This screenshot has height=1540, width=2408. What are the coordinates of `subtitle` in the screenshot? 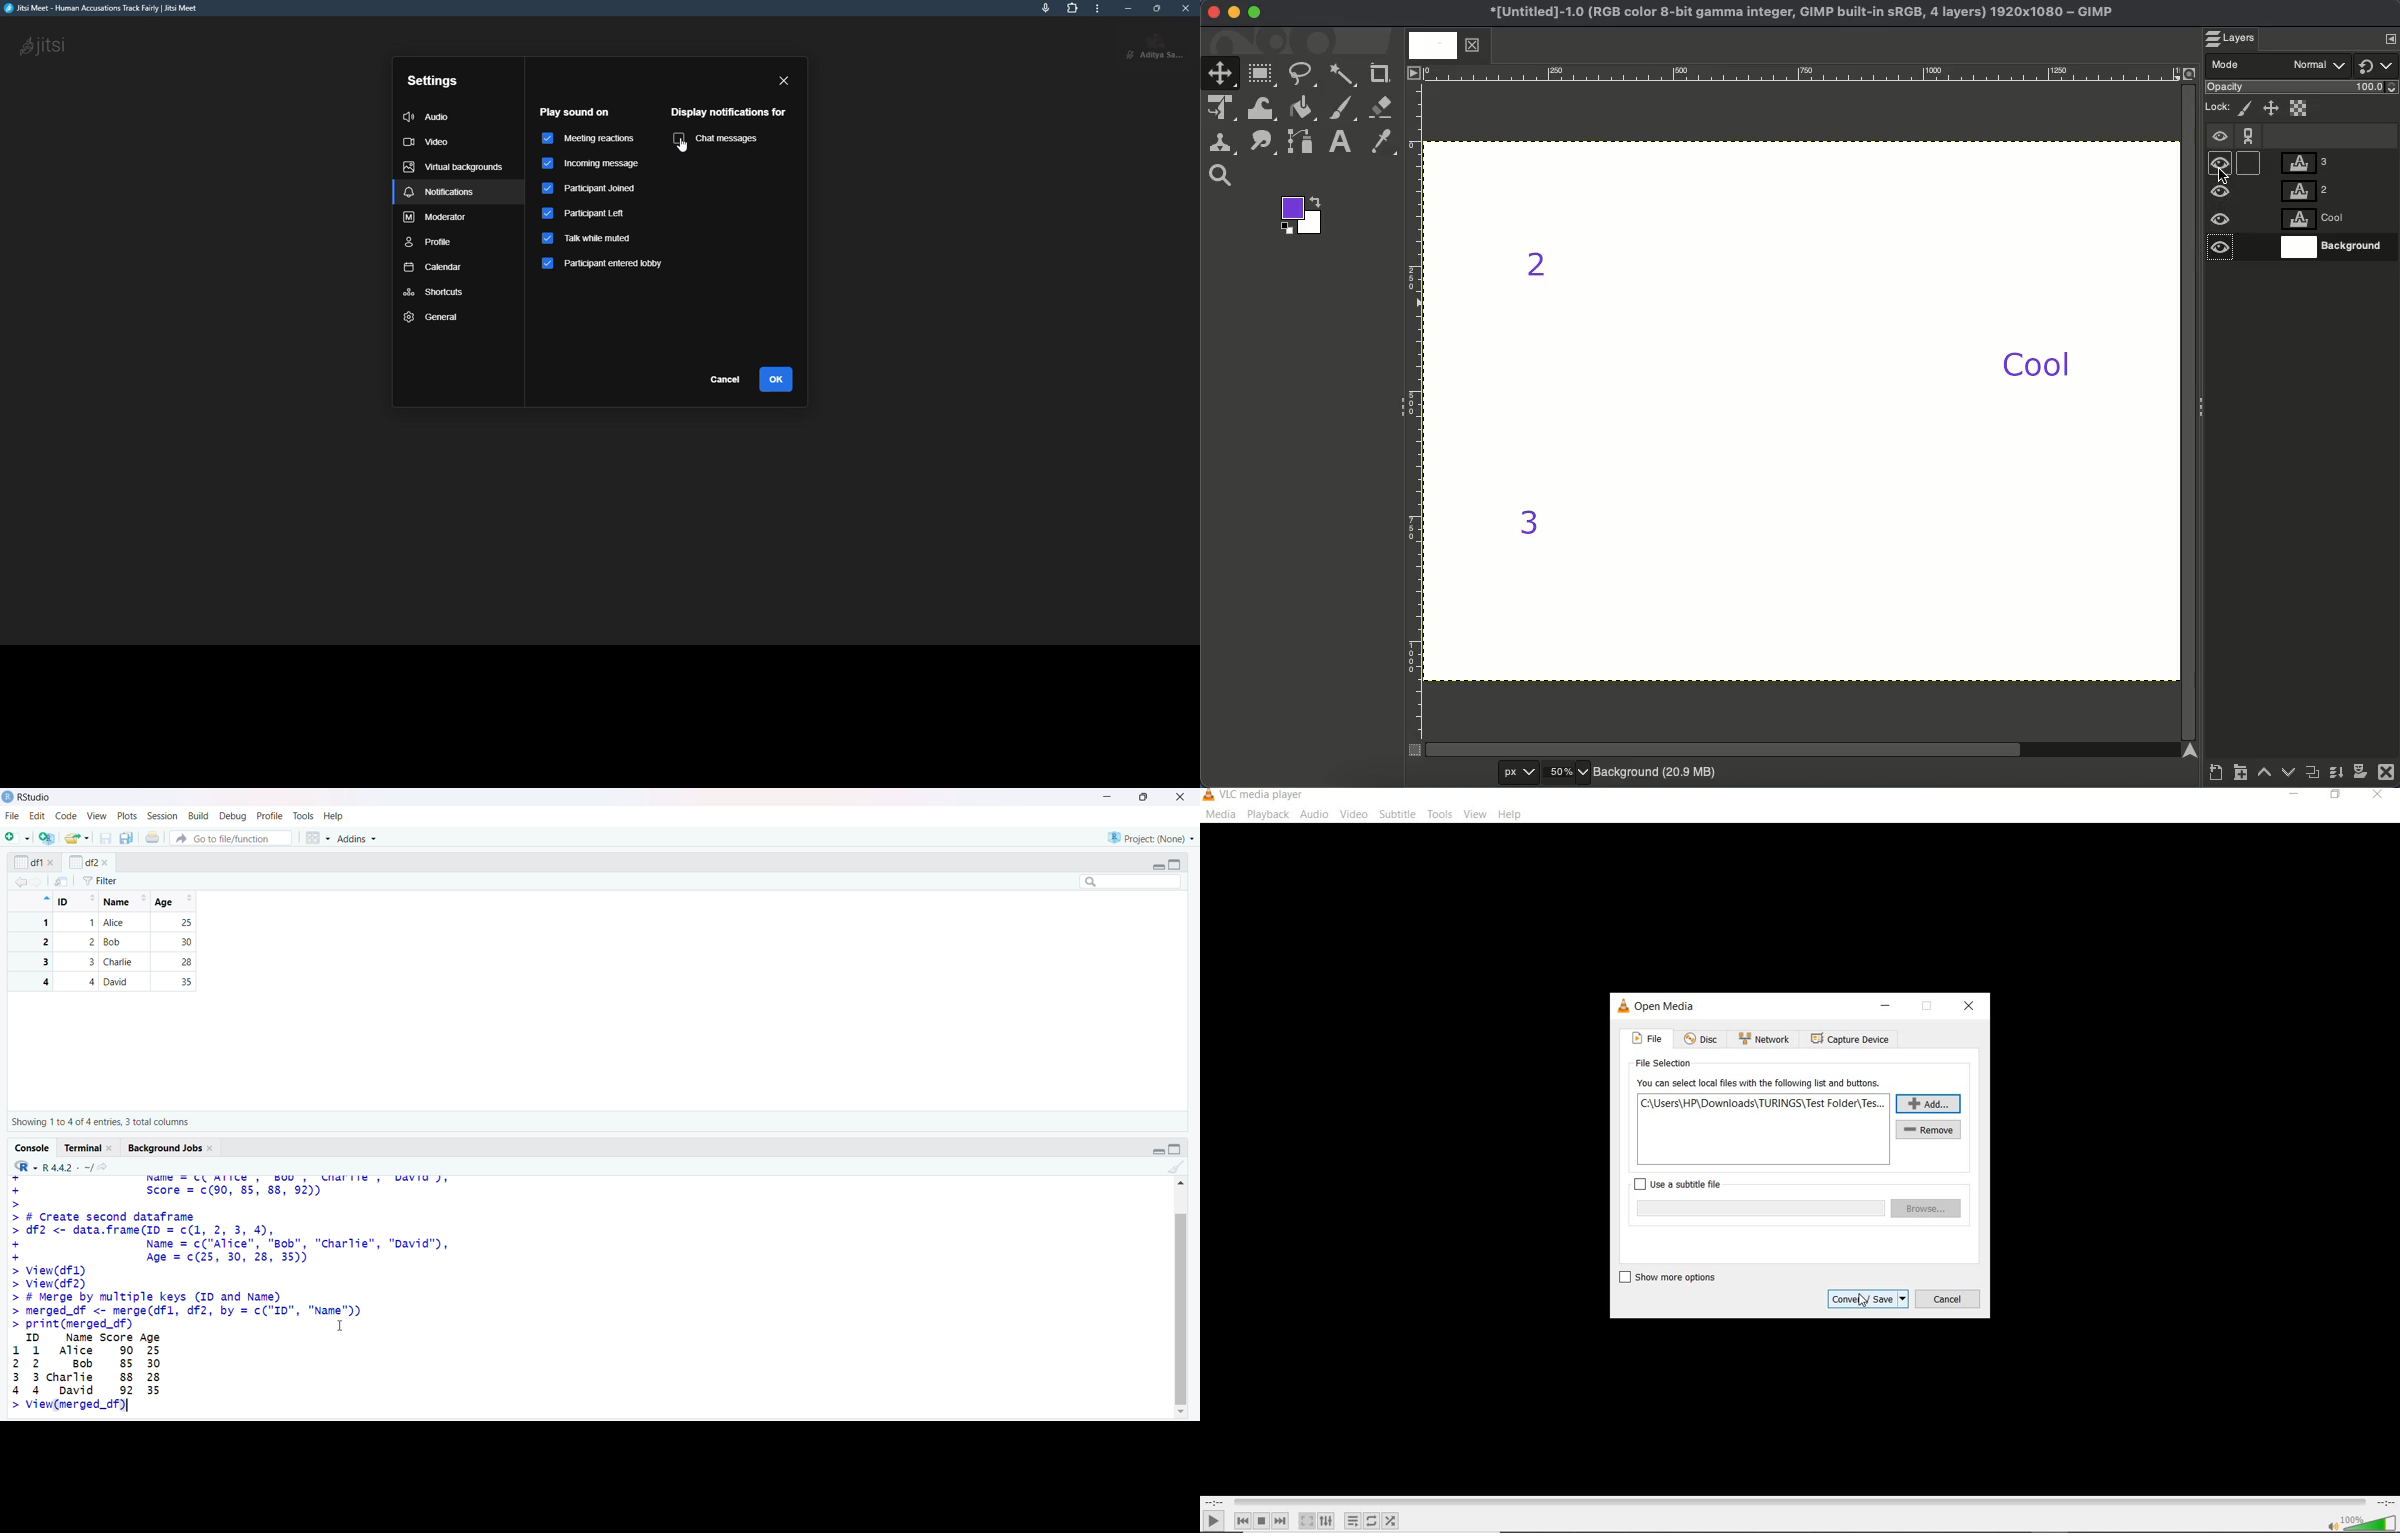 It's located at (1397, 814).